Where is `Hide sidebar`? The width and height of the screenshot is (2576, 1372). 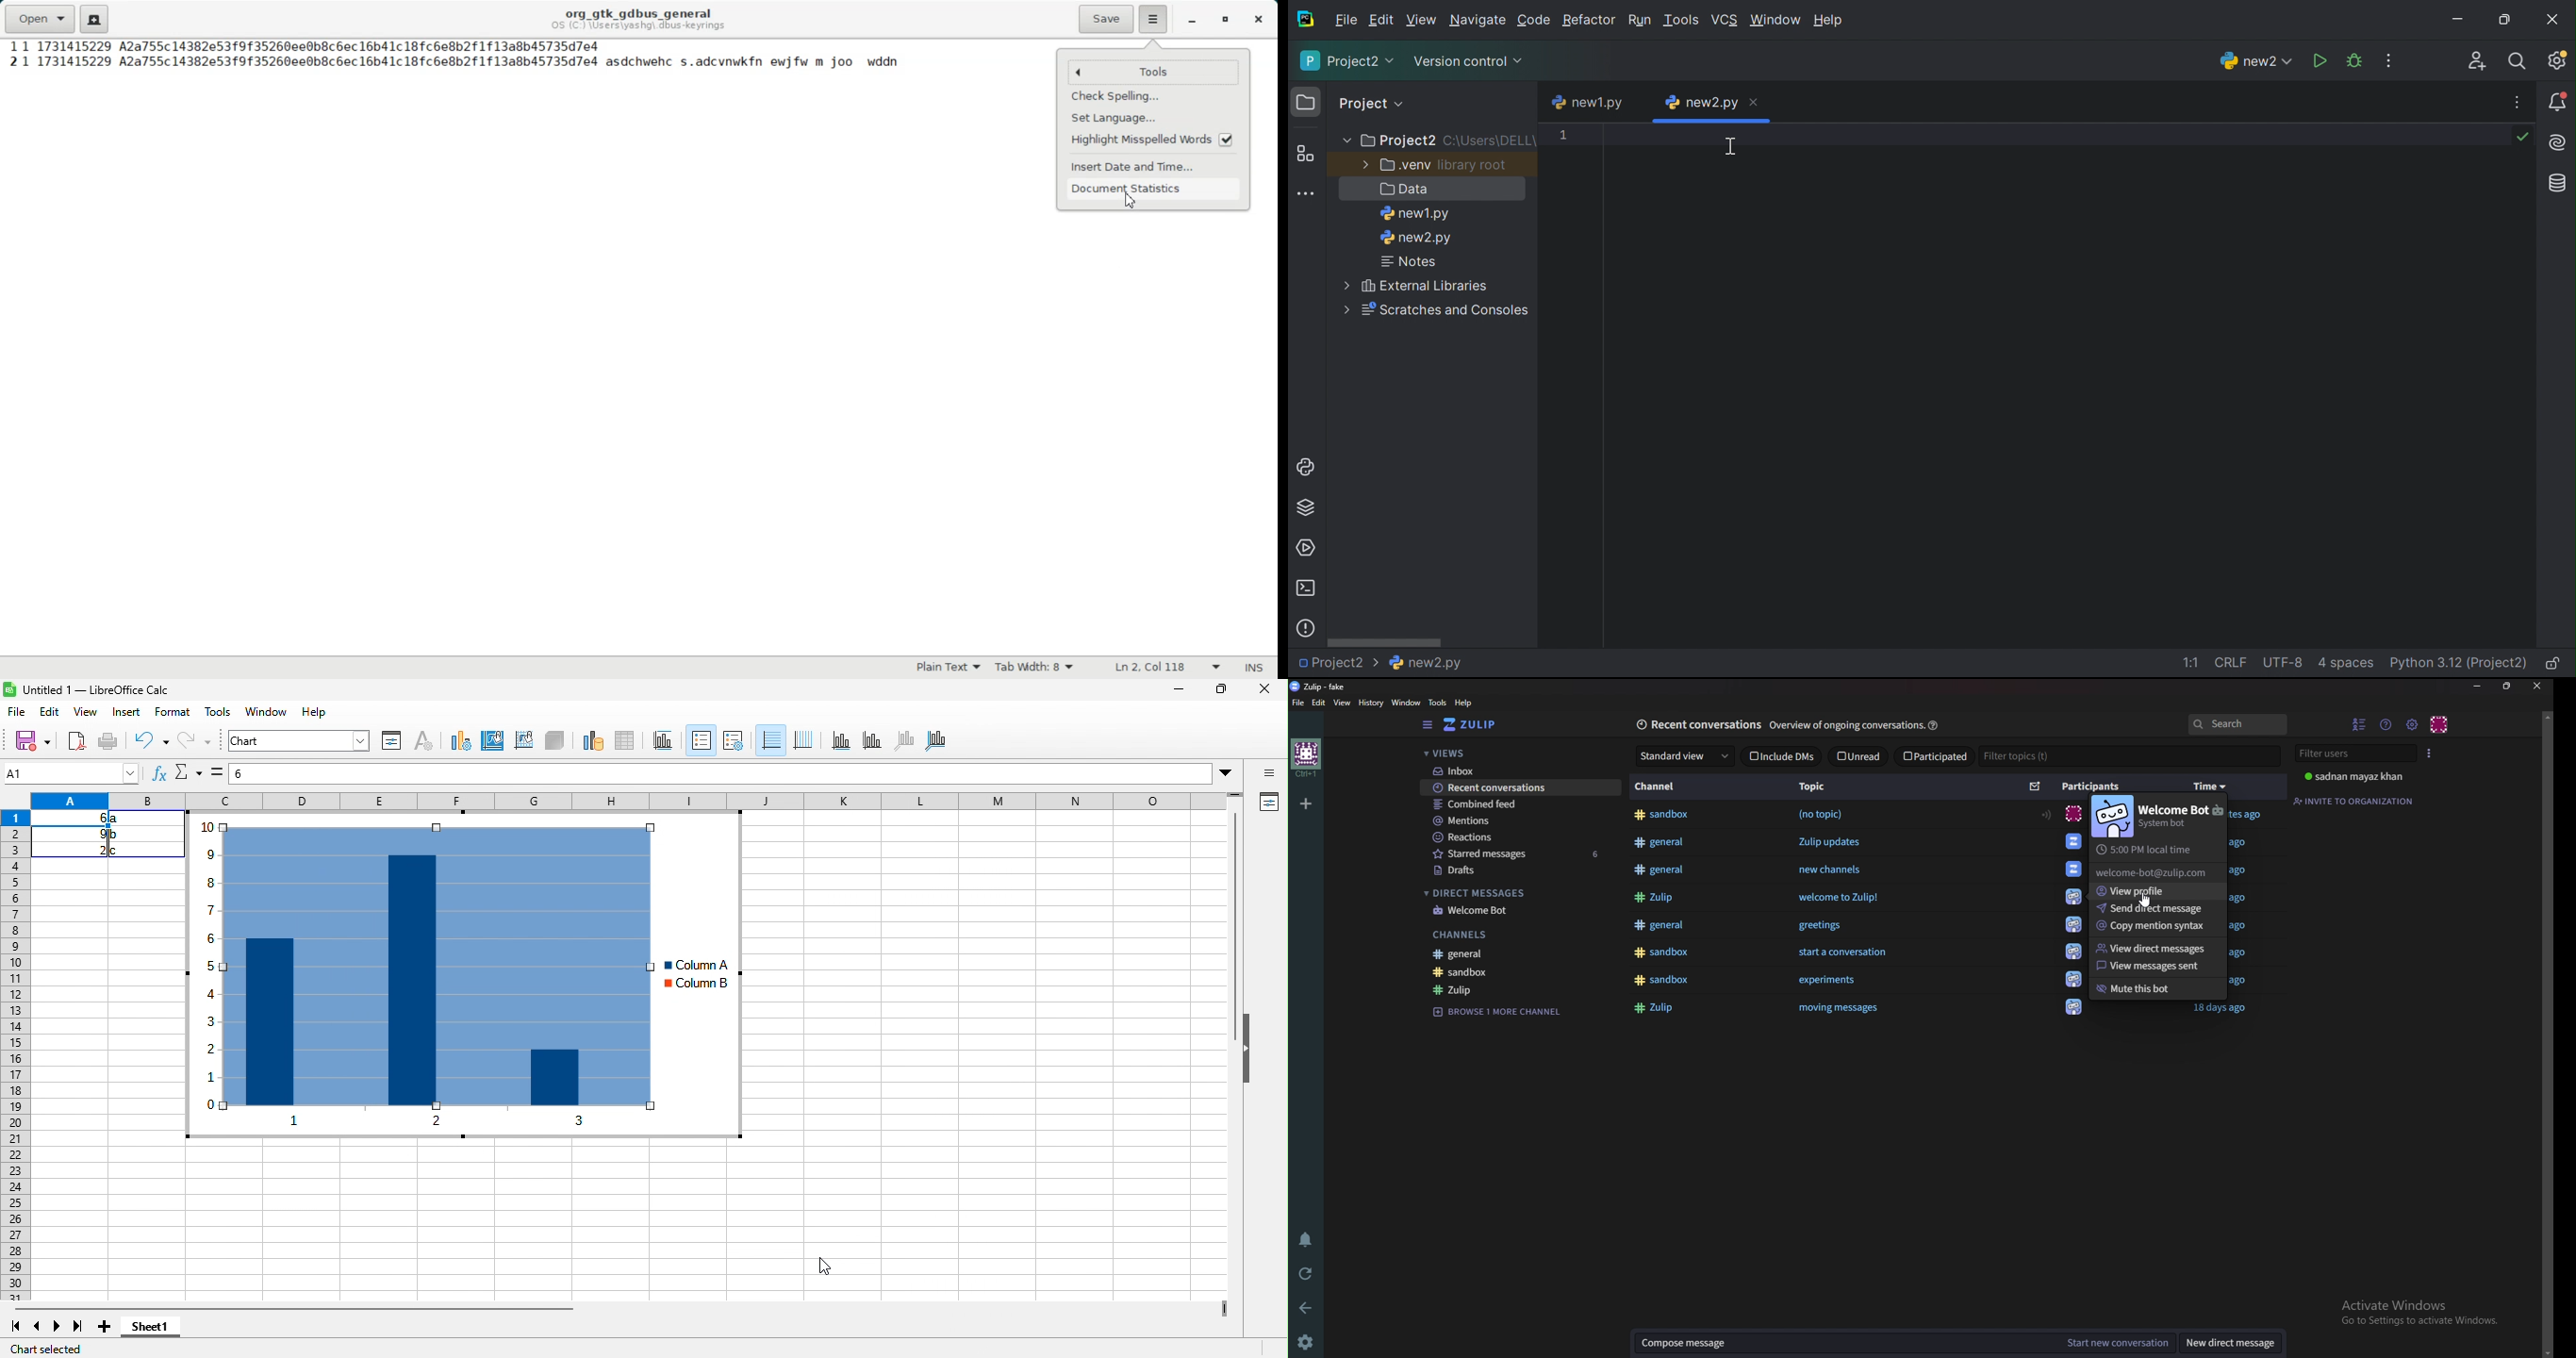
Hide sidebar is located at coordinates (1426, 725).